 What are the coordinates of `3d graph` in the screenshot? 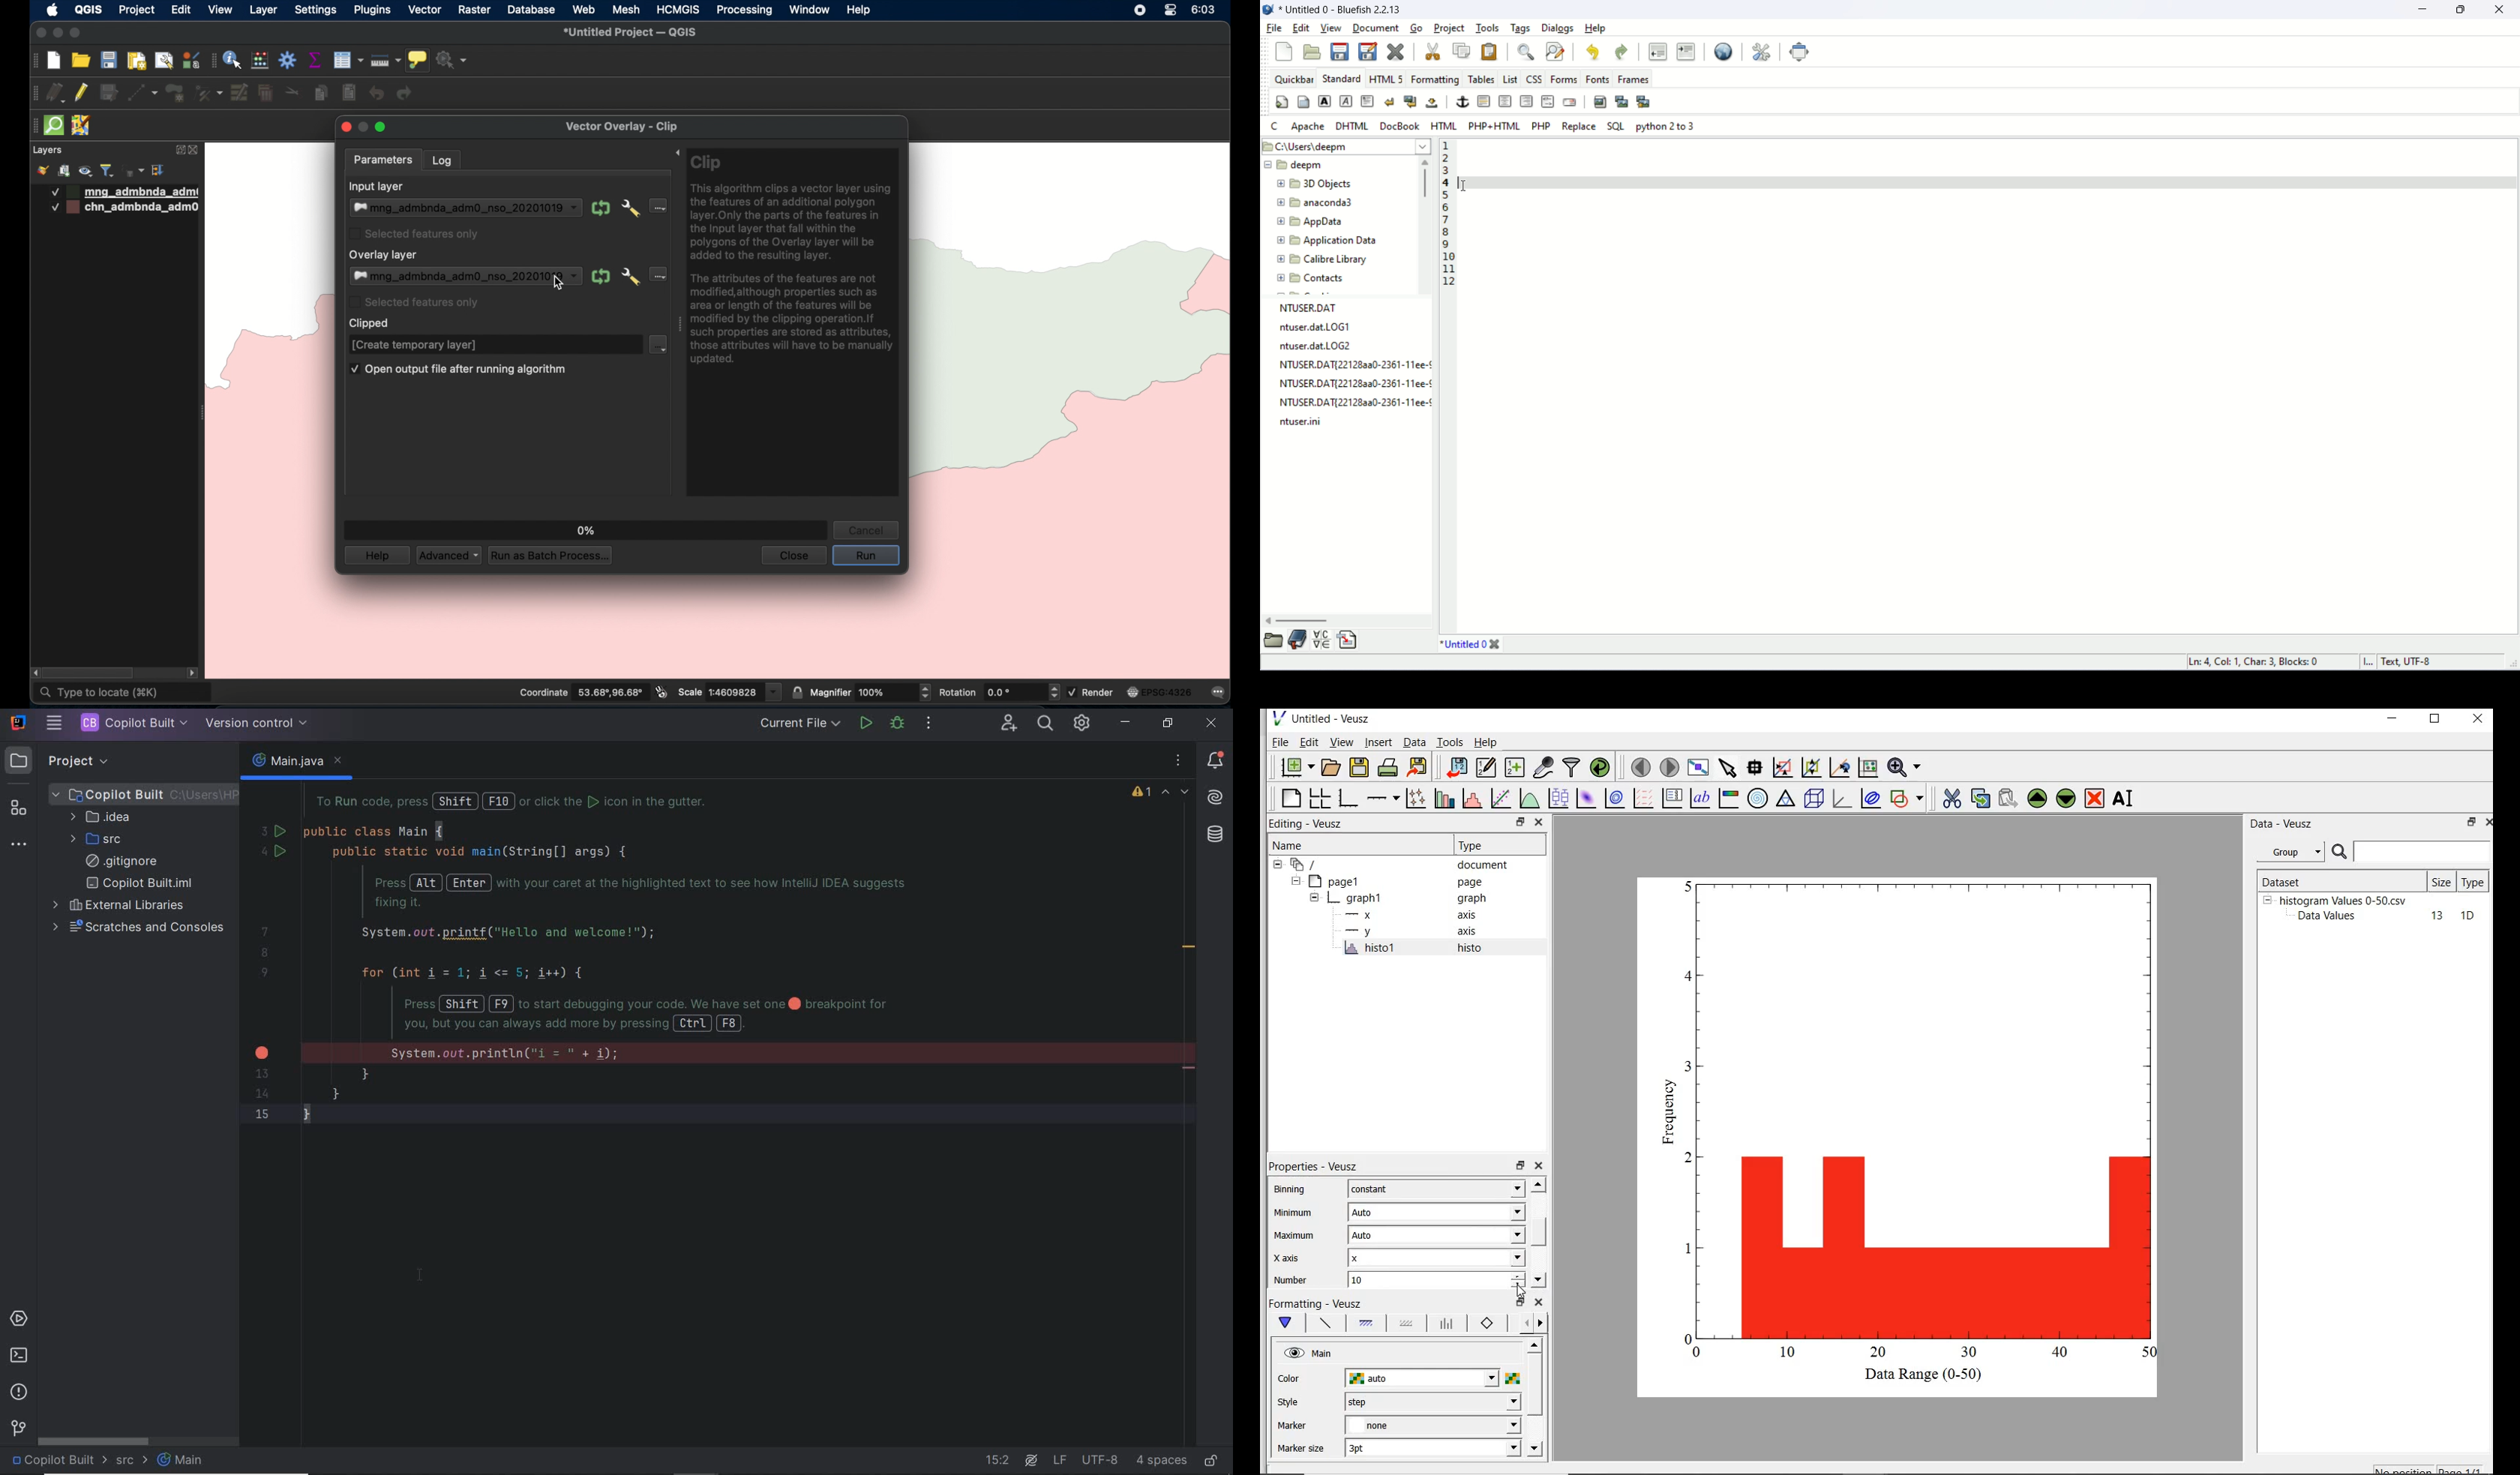 It's located at (1841, 799).